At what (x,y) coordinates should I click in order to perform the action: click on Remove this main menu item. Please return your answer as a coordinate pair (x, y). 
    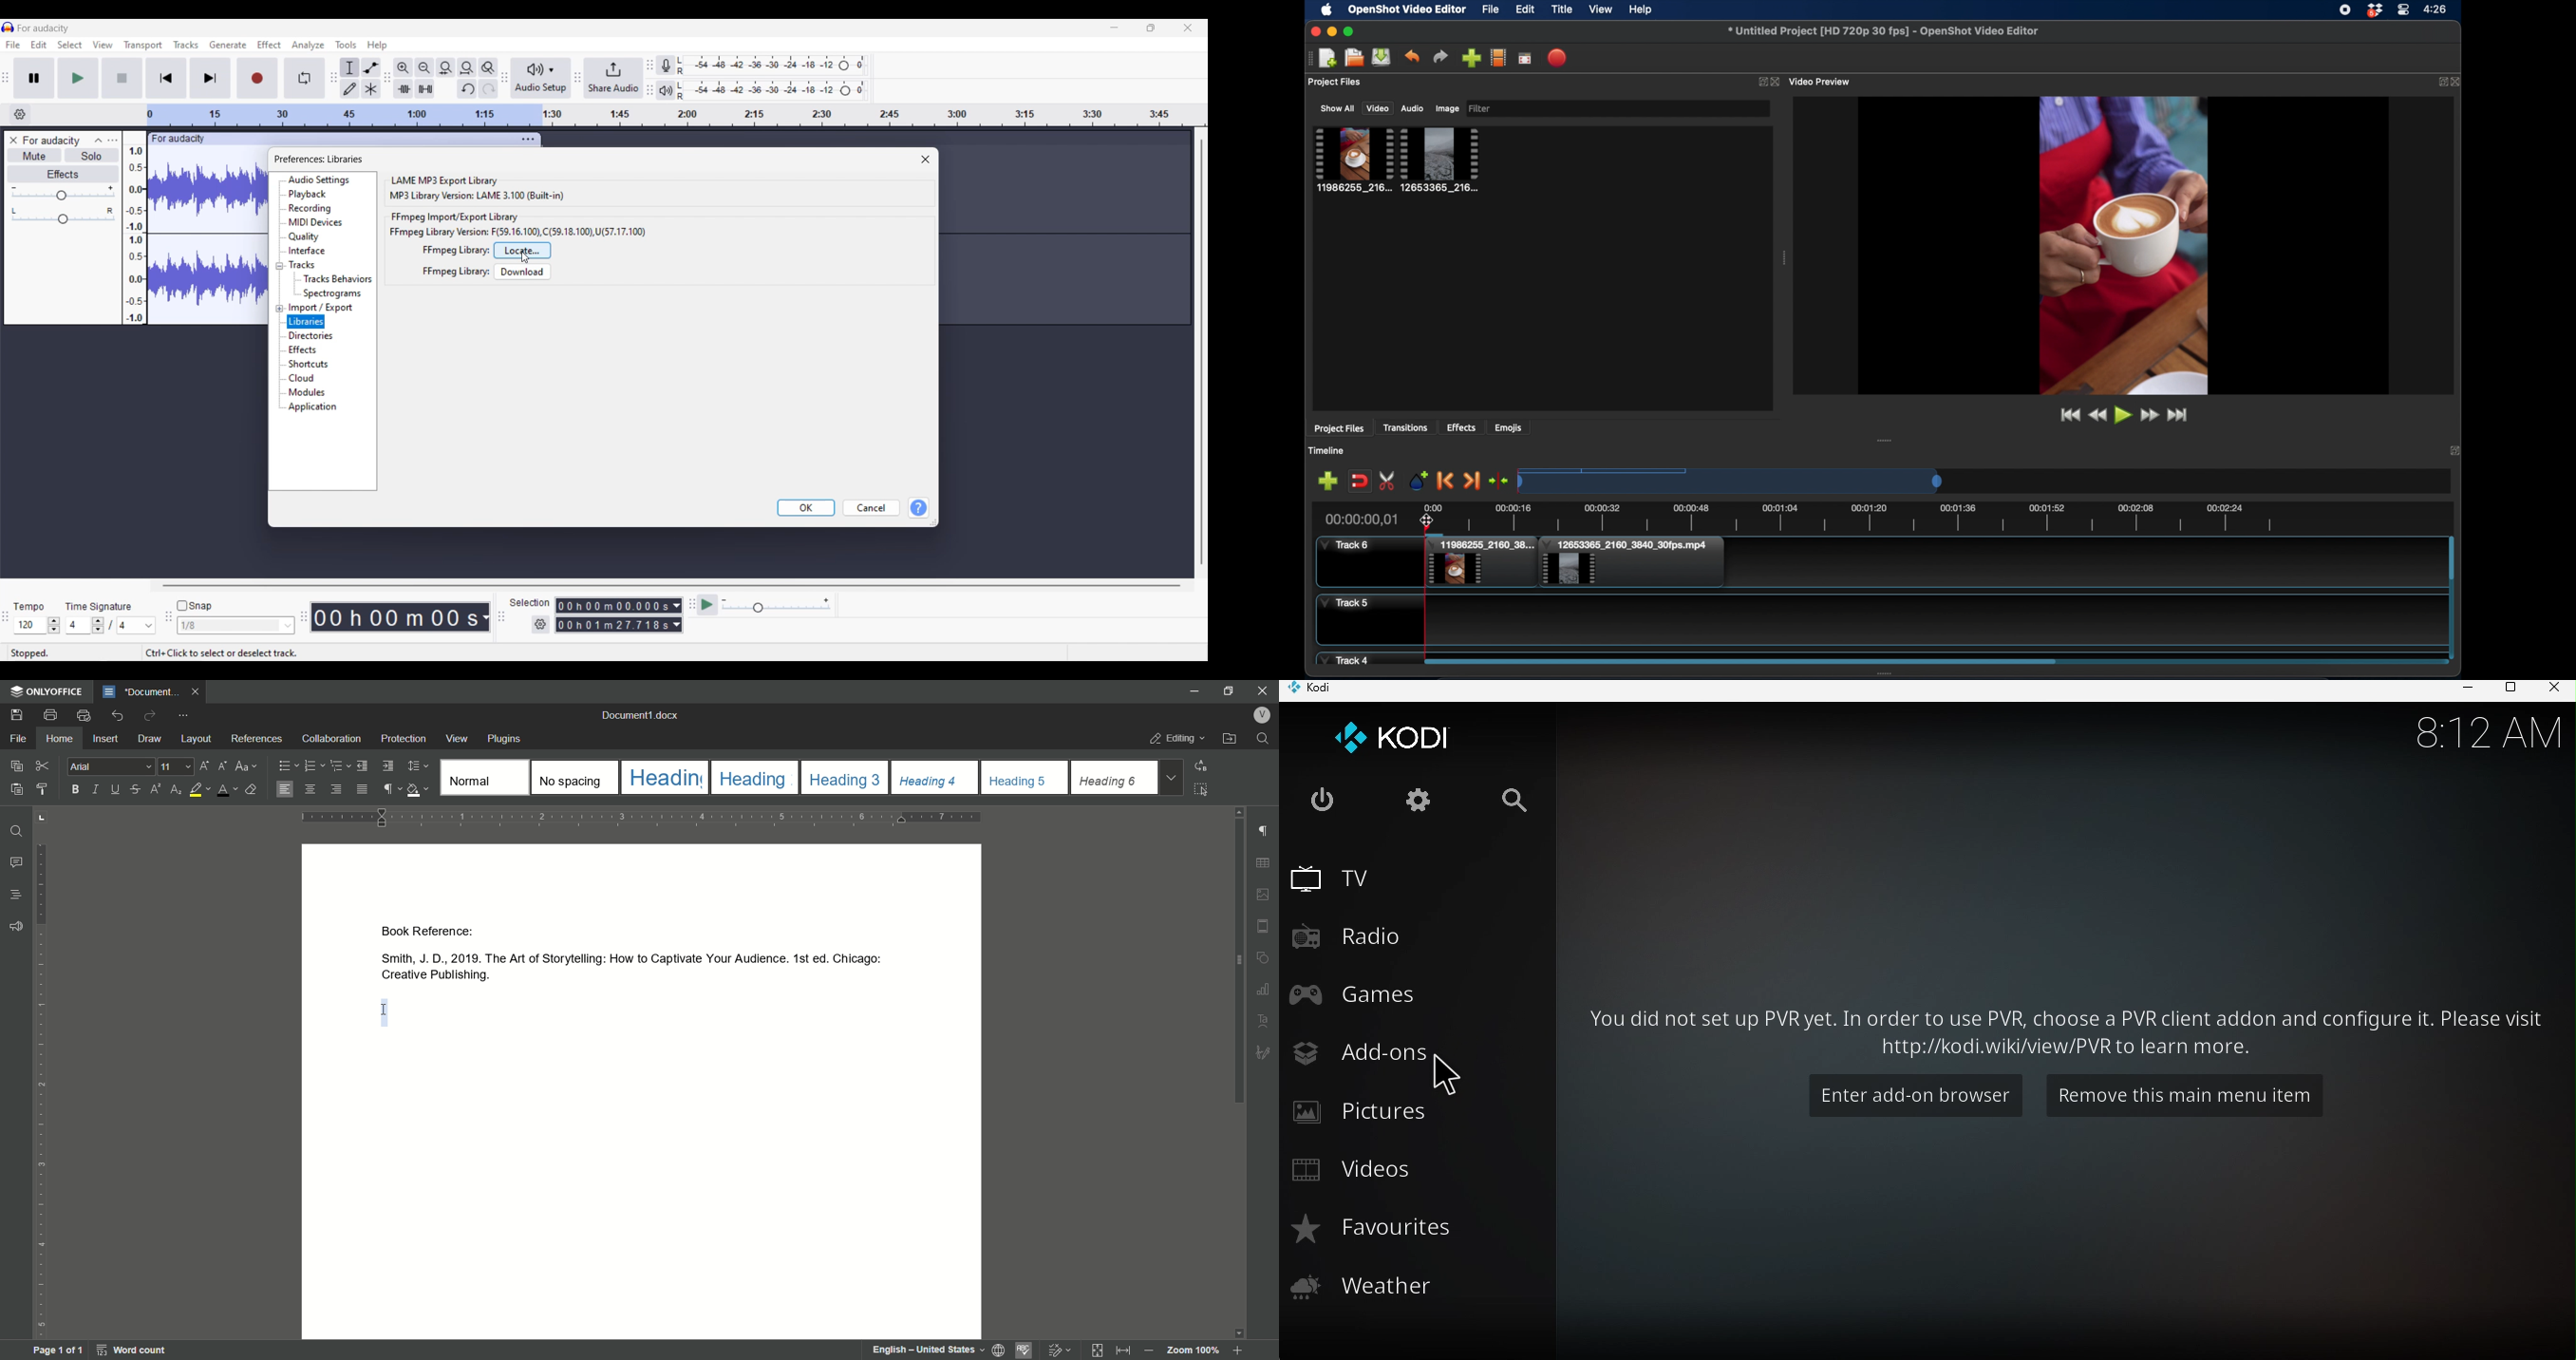
    Looking at the image, I should click on (2176, 1093).